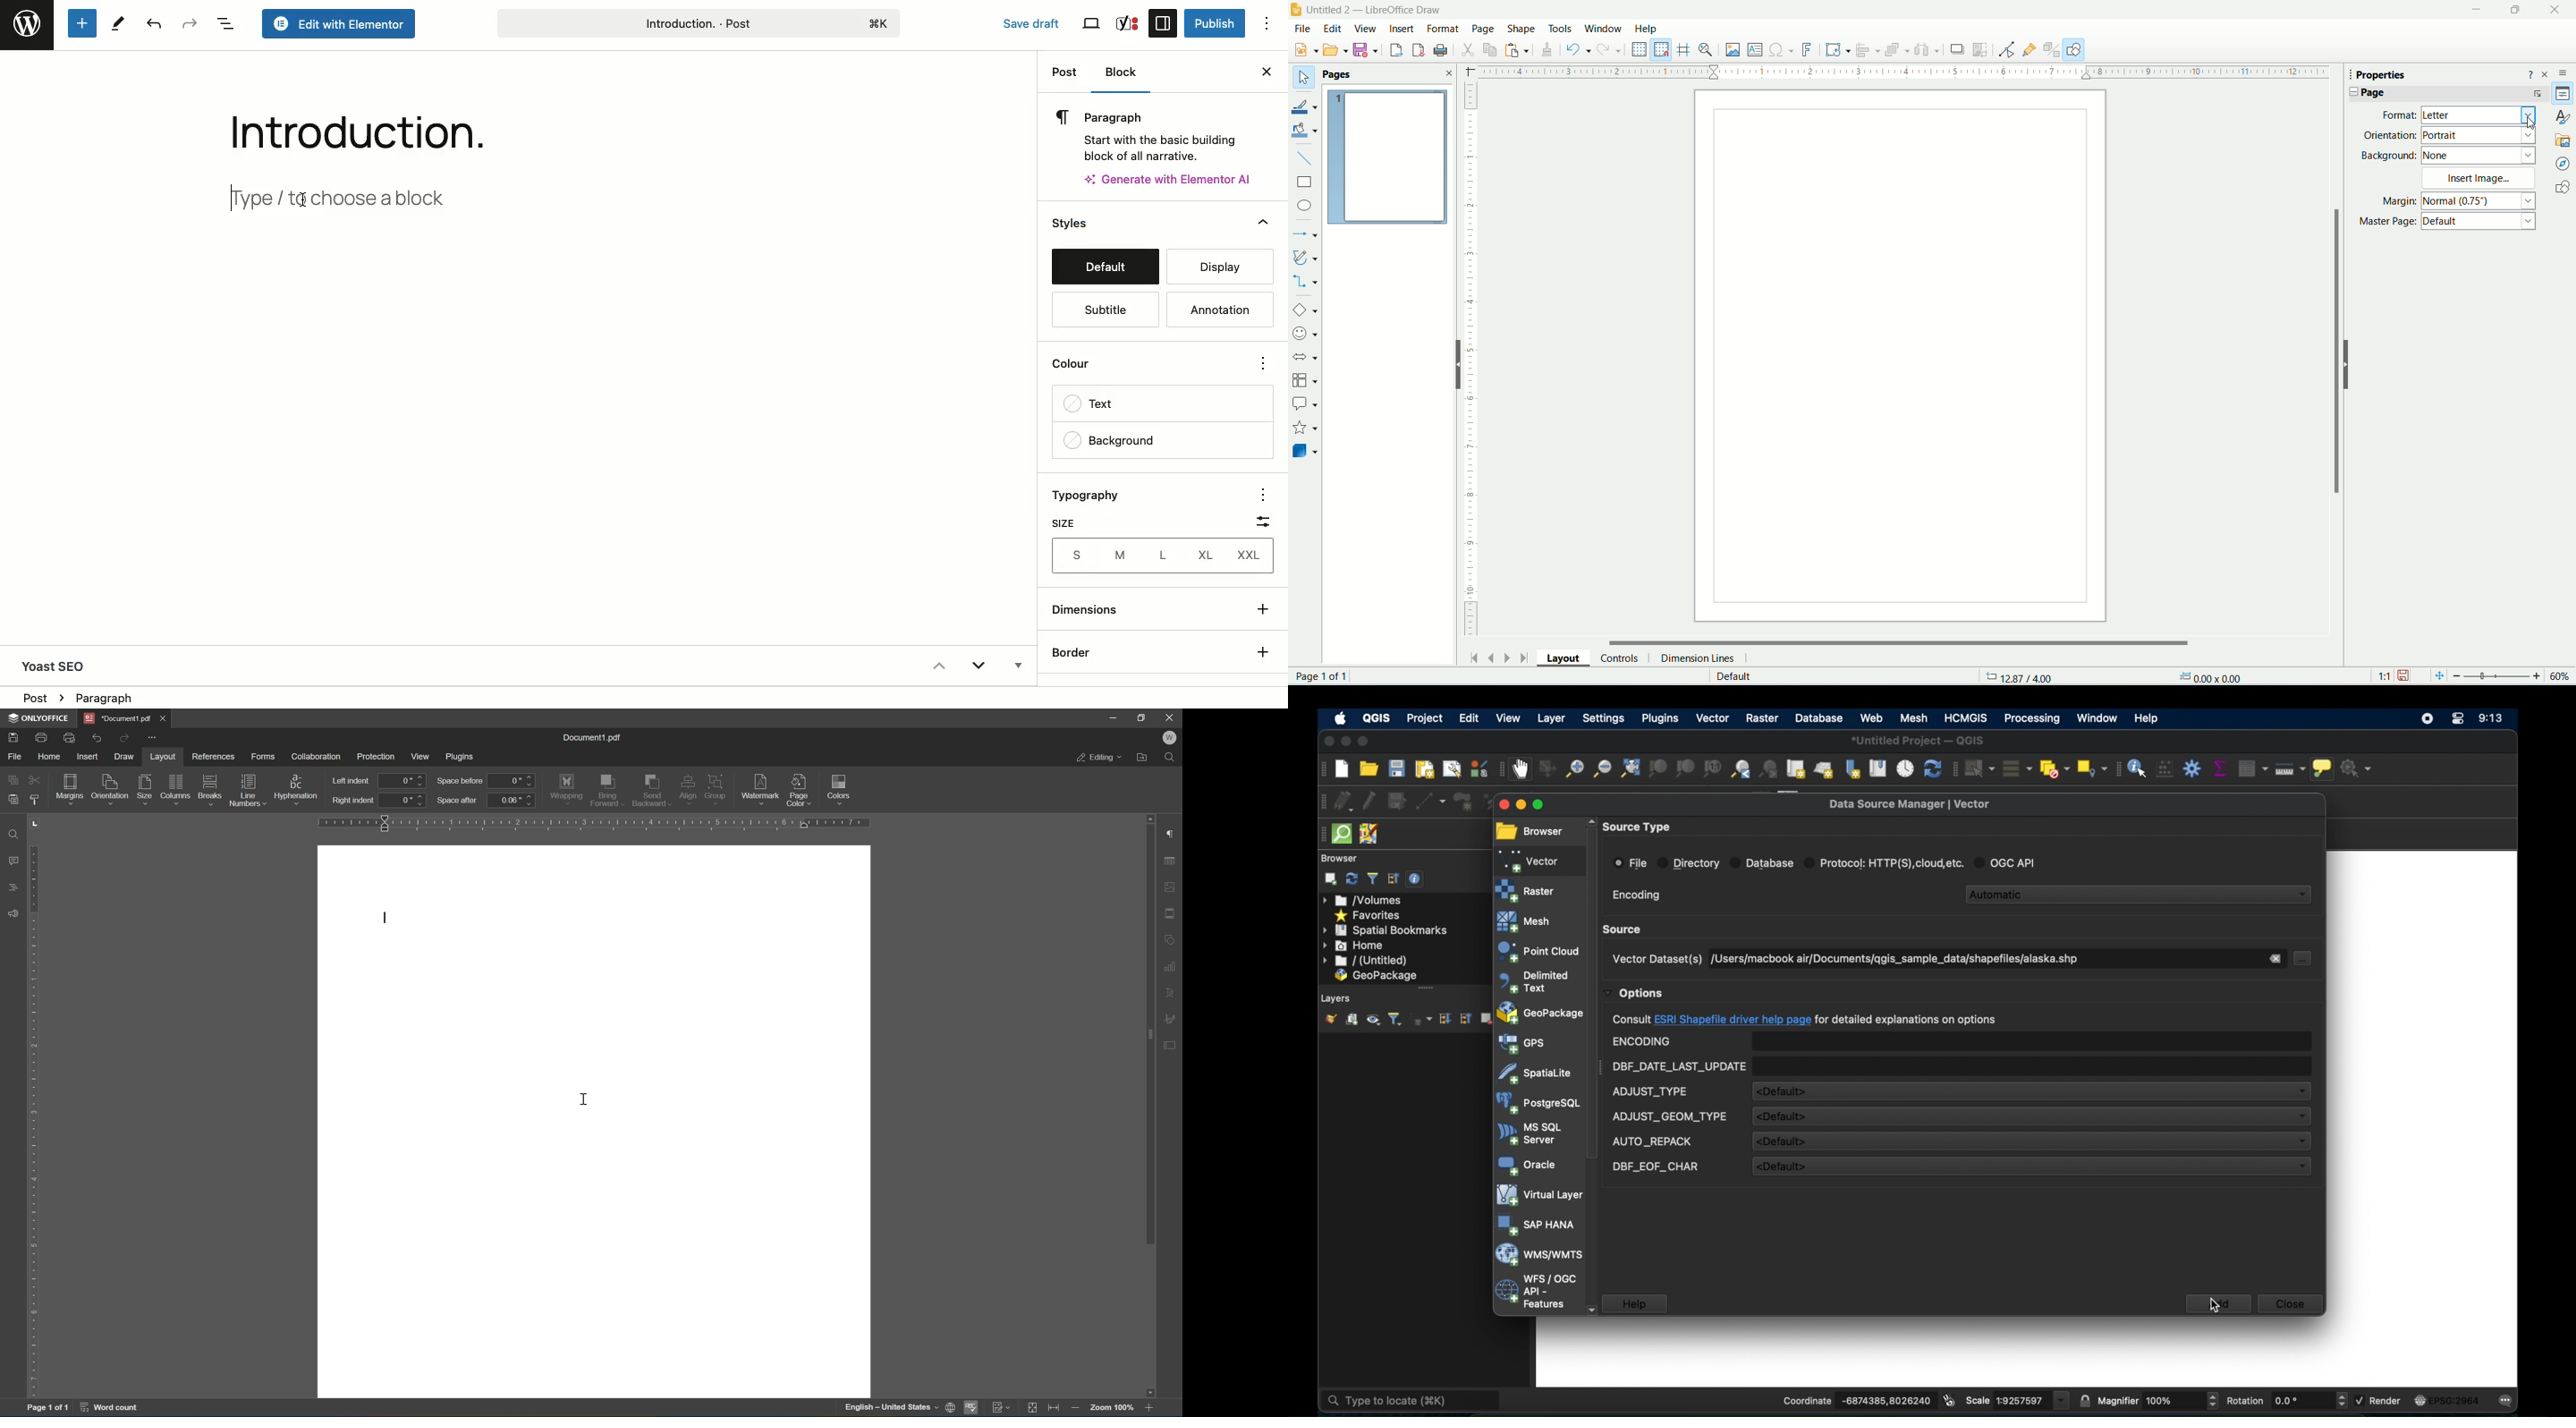 Image resolution: width=2576 pixels, height=1428 pixels. I want to click on show map tops, so click(2325, 769).